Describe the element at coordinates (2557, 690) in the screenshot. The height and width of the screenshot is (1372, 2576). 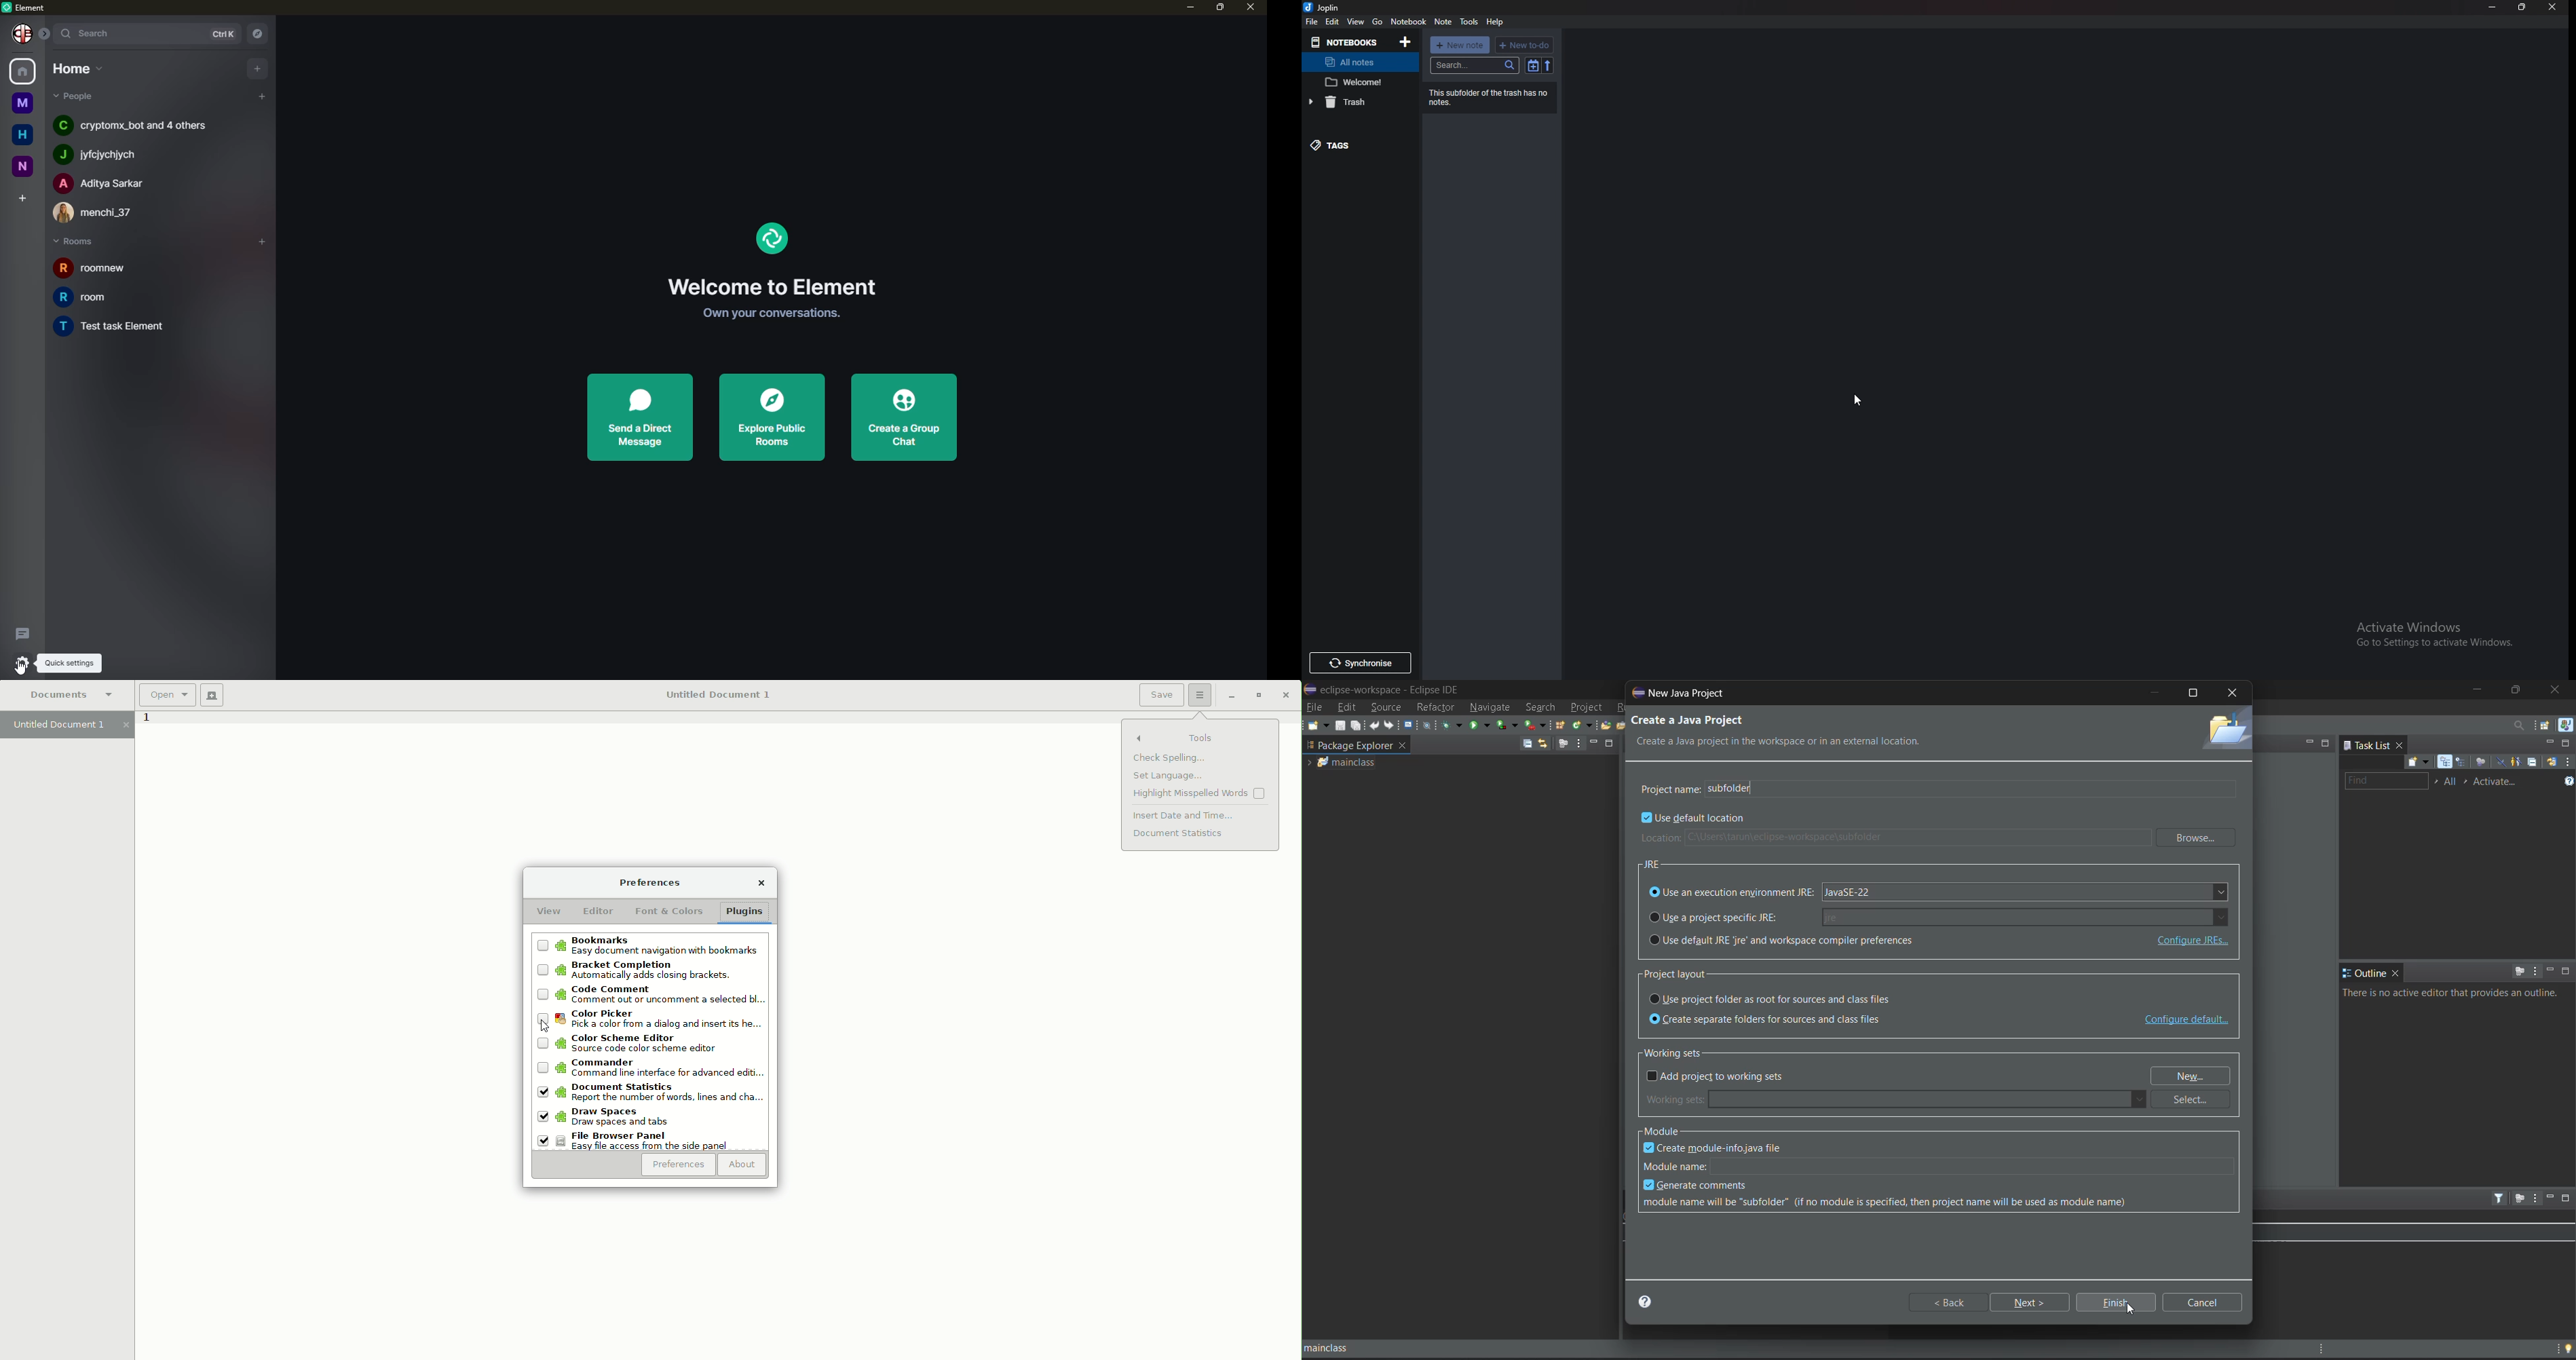
I see `close` at that location.